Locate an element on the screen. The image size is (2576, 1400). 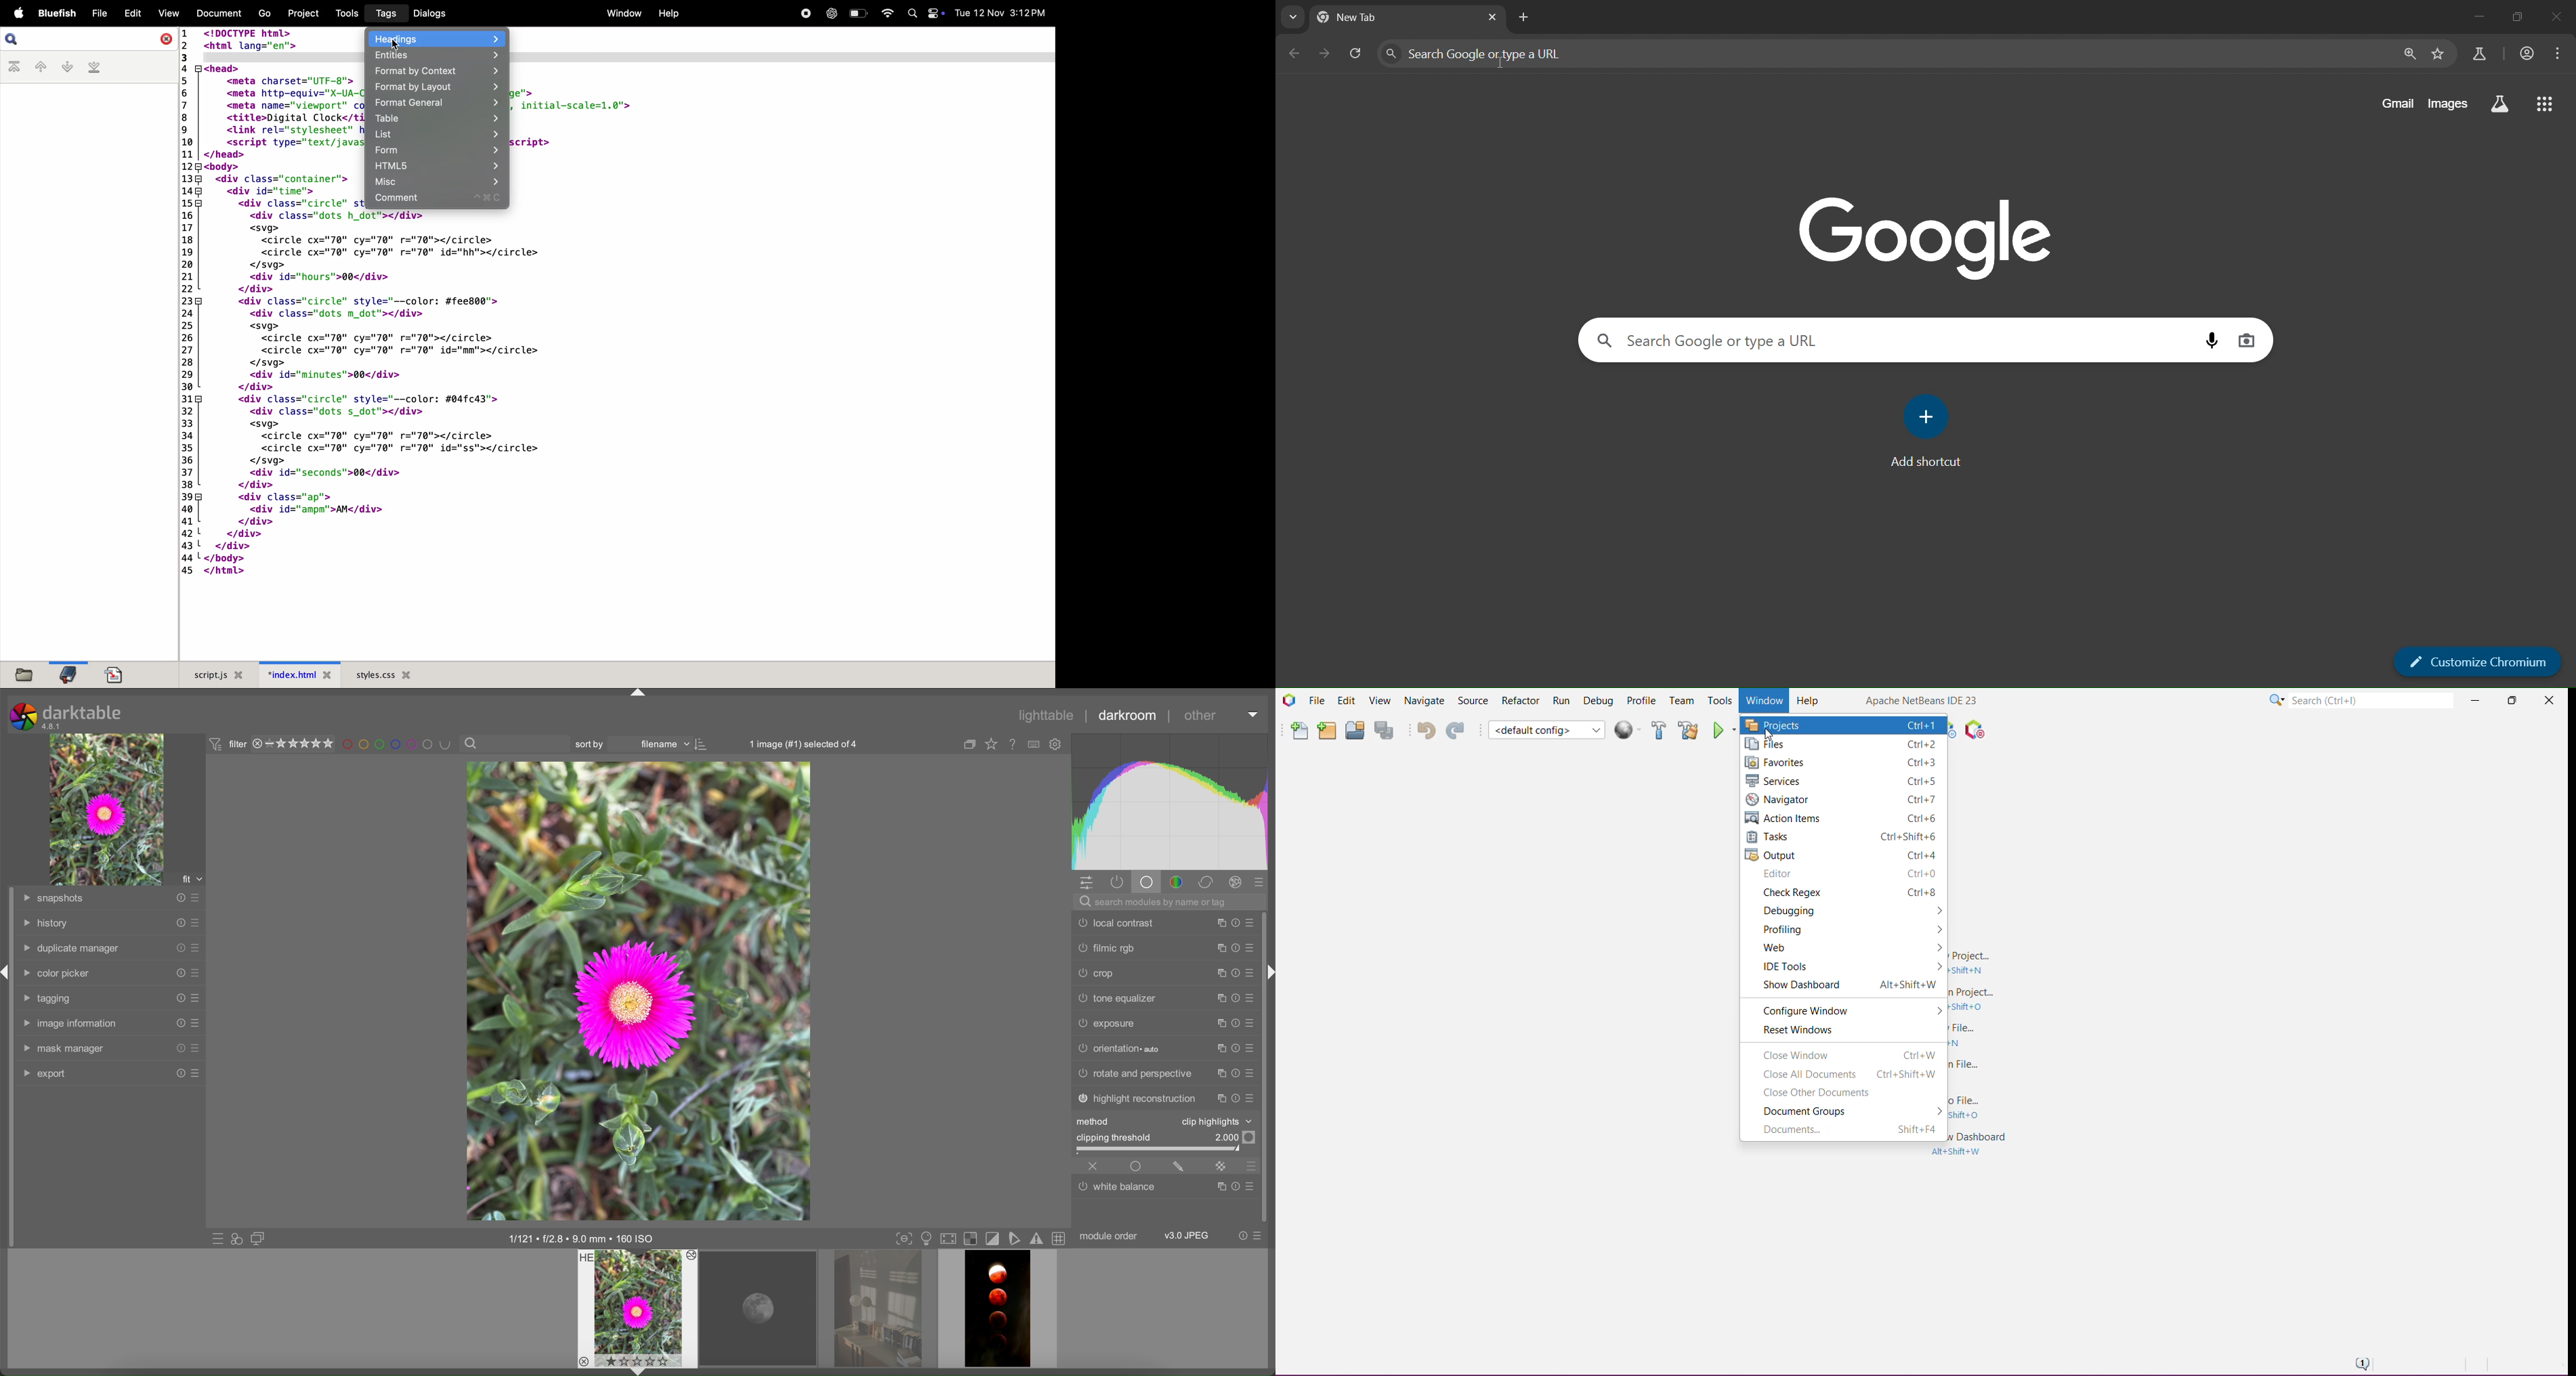
Editor is located at coordinates (1845, 874).